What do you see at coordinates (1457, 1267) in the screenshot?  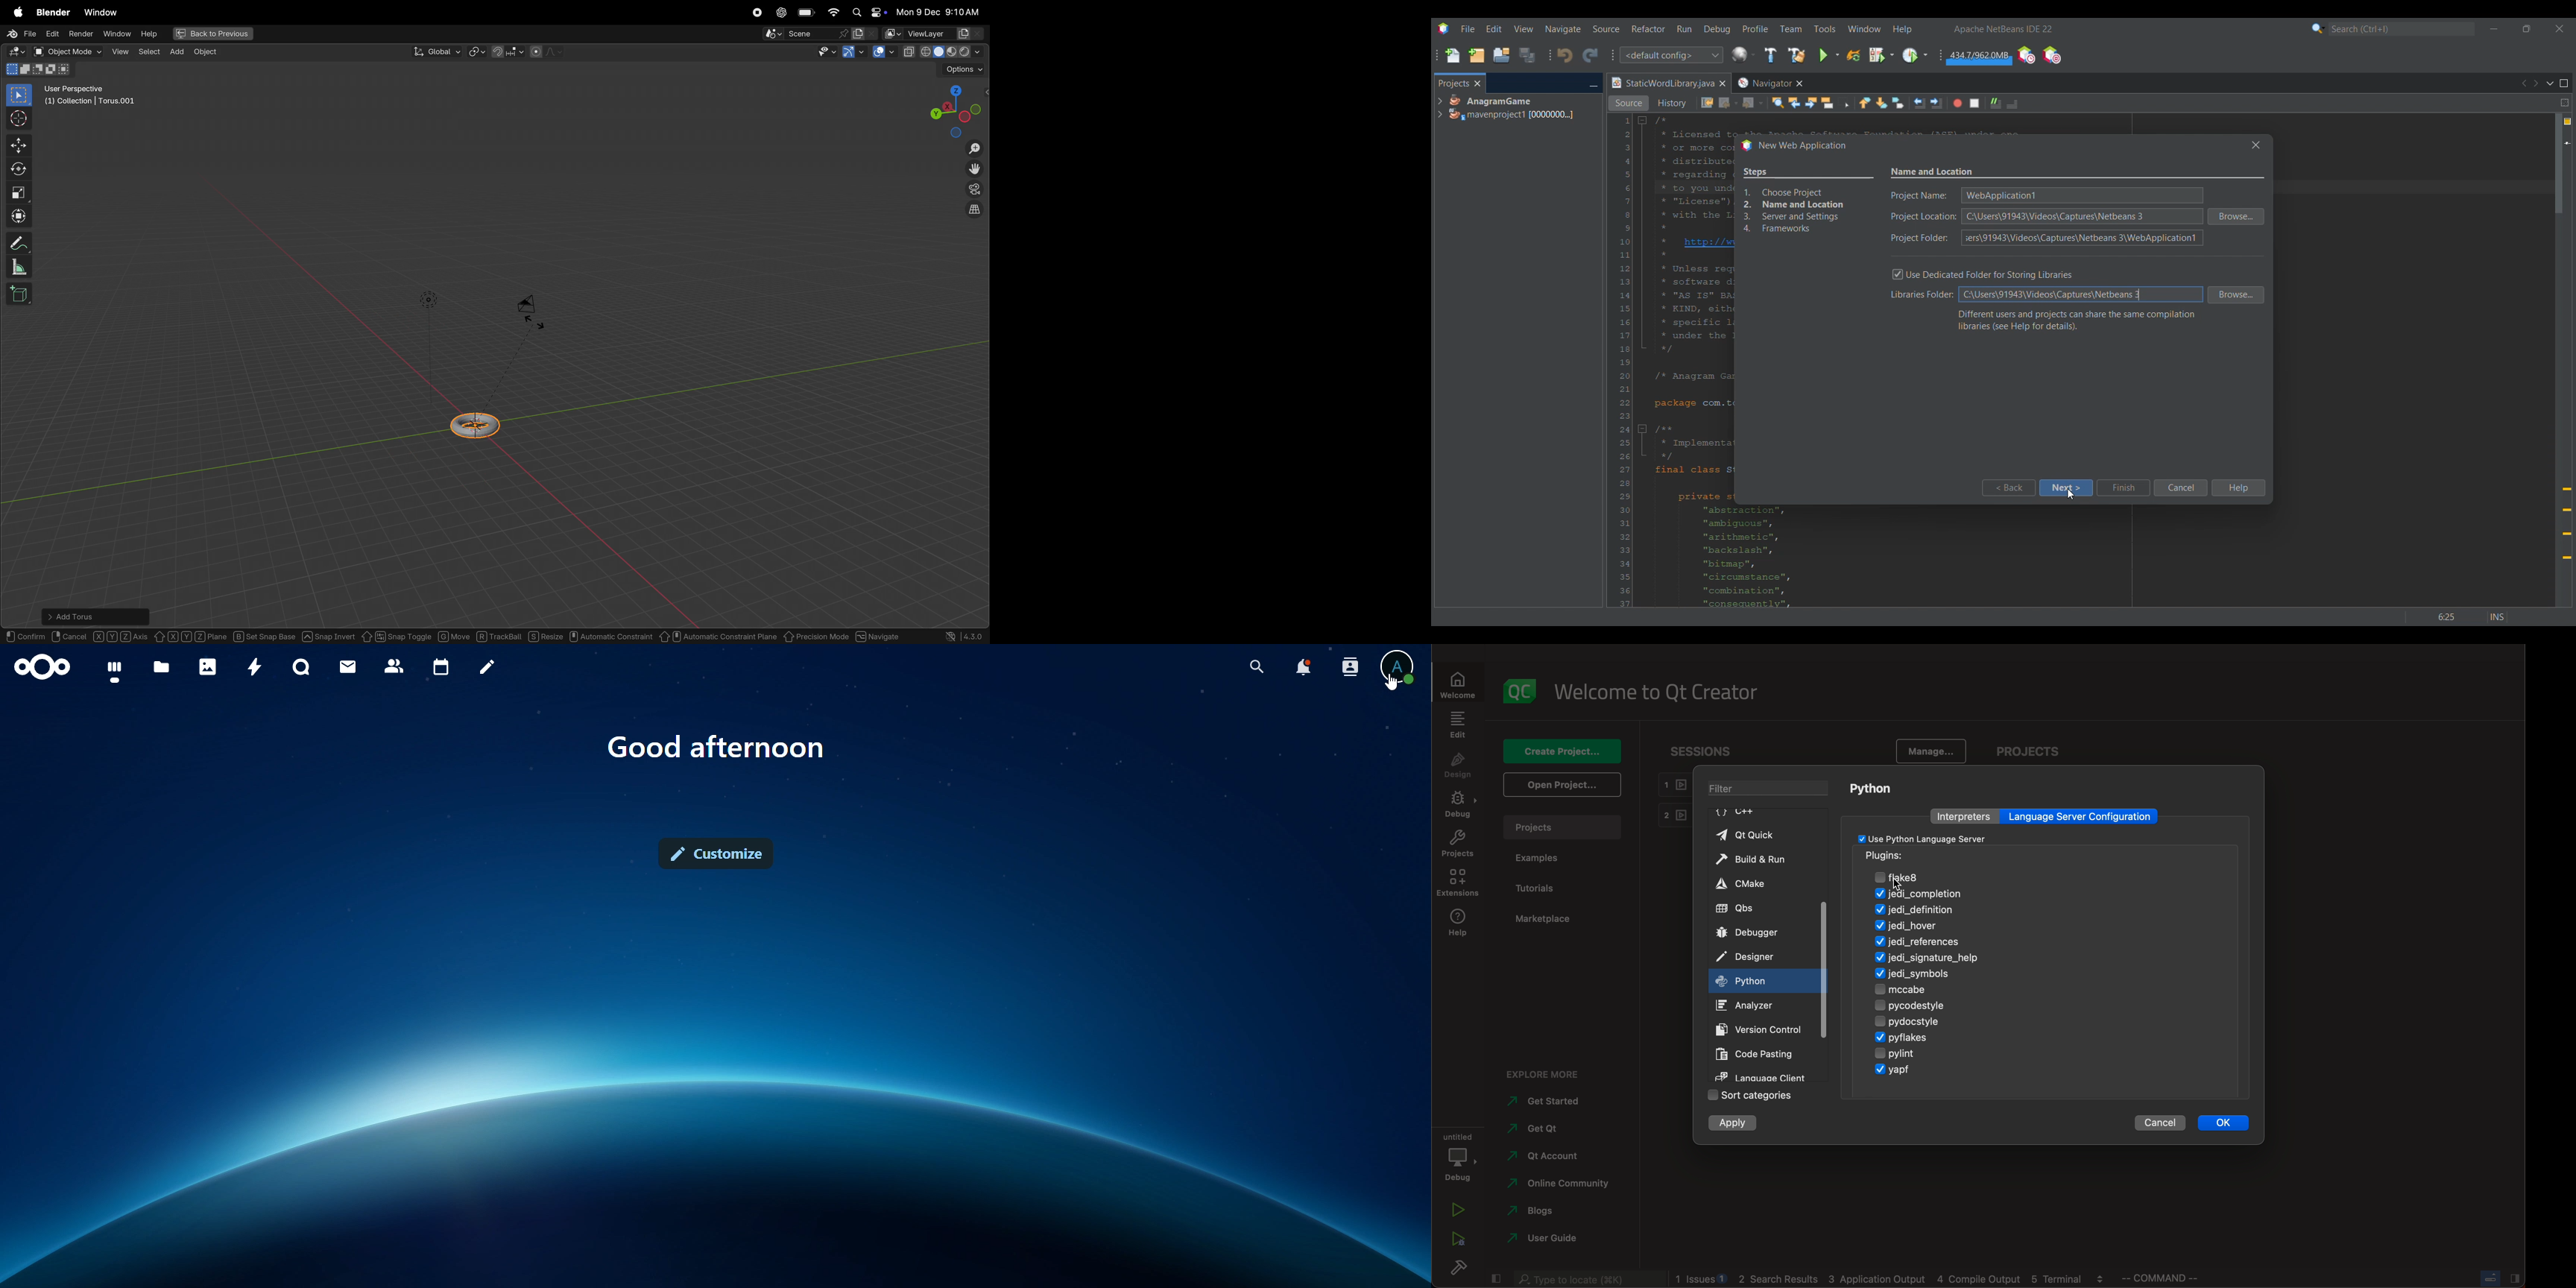 I see `build` at bounding box center [1457, 1267].